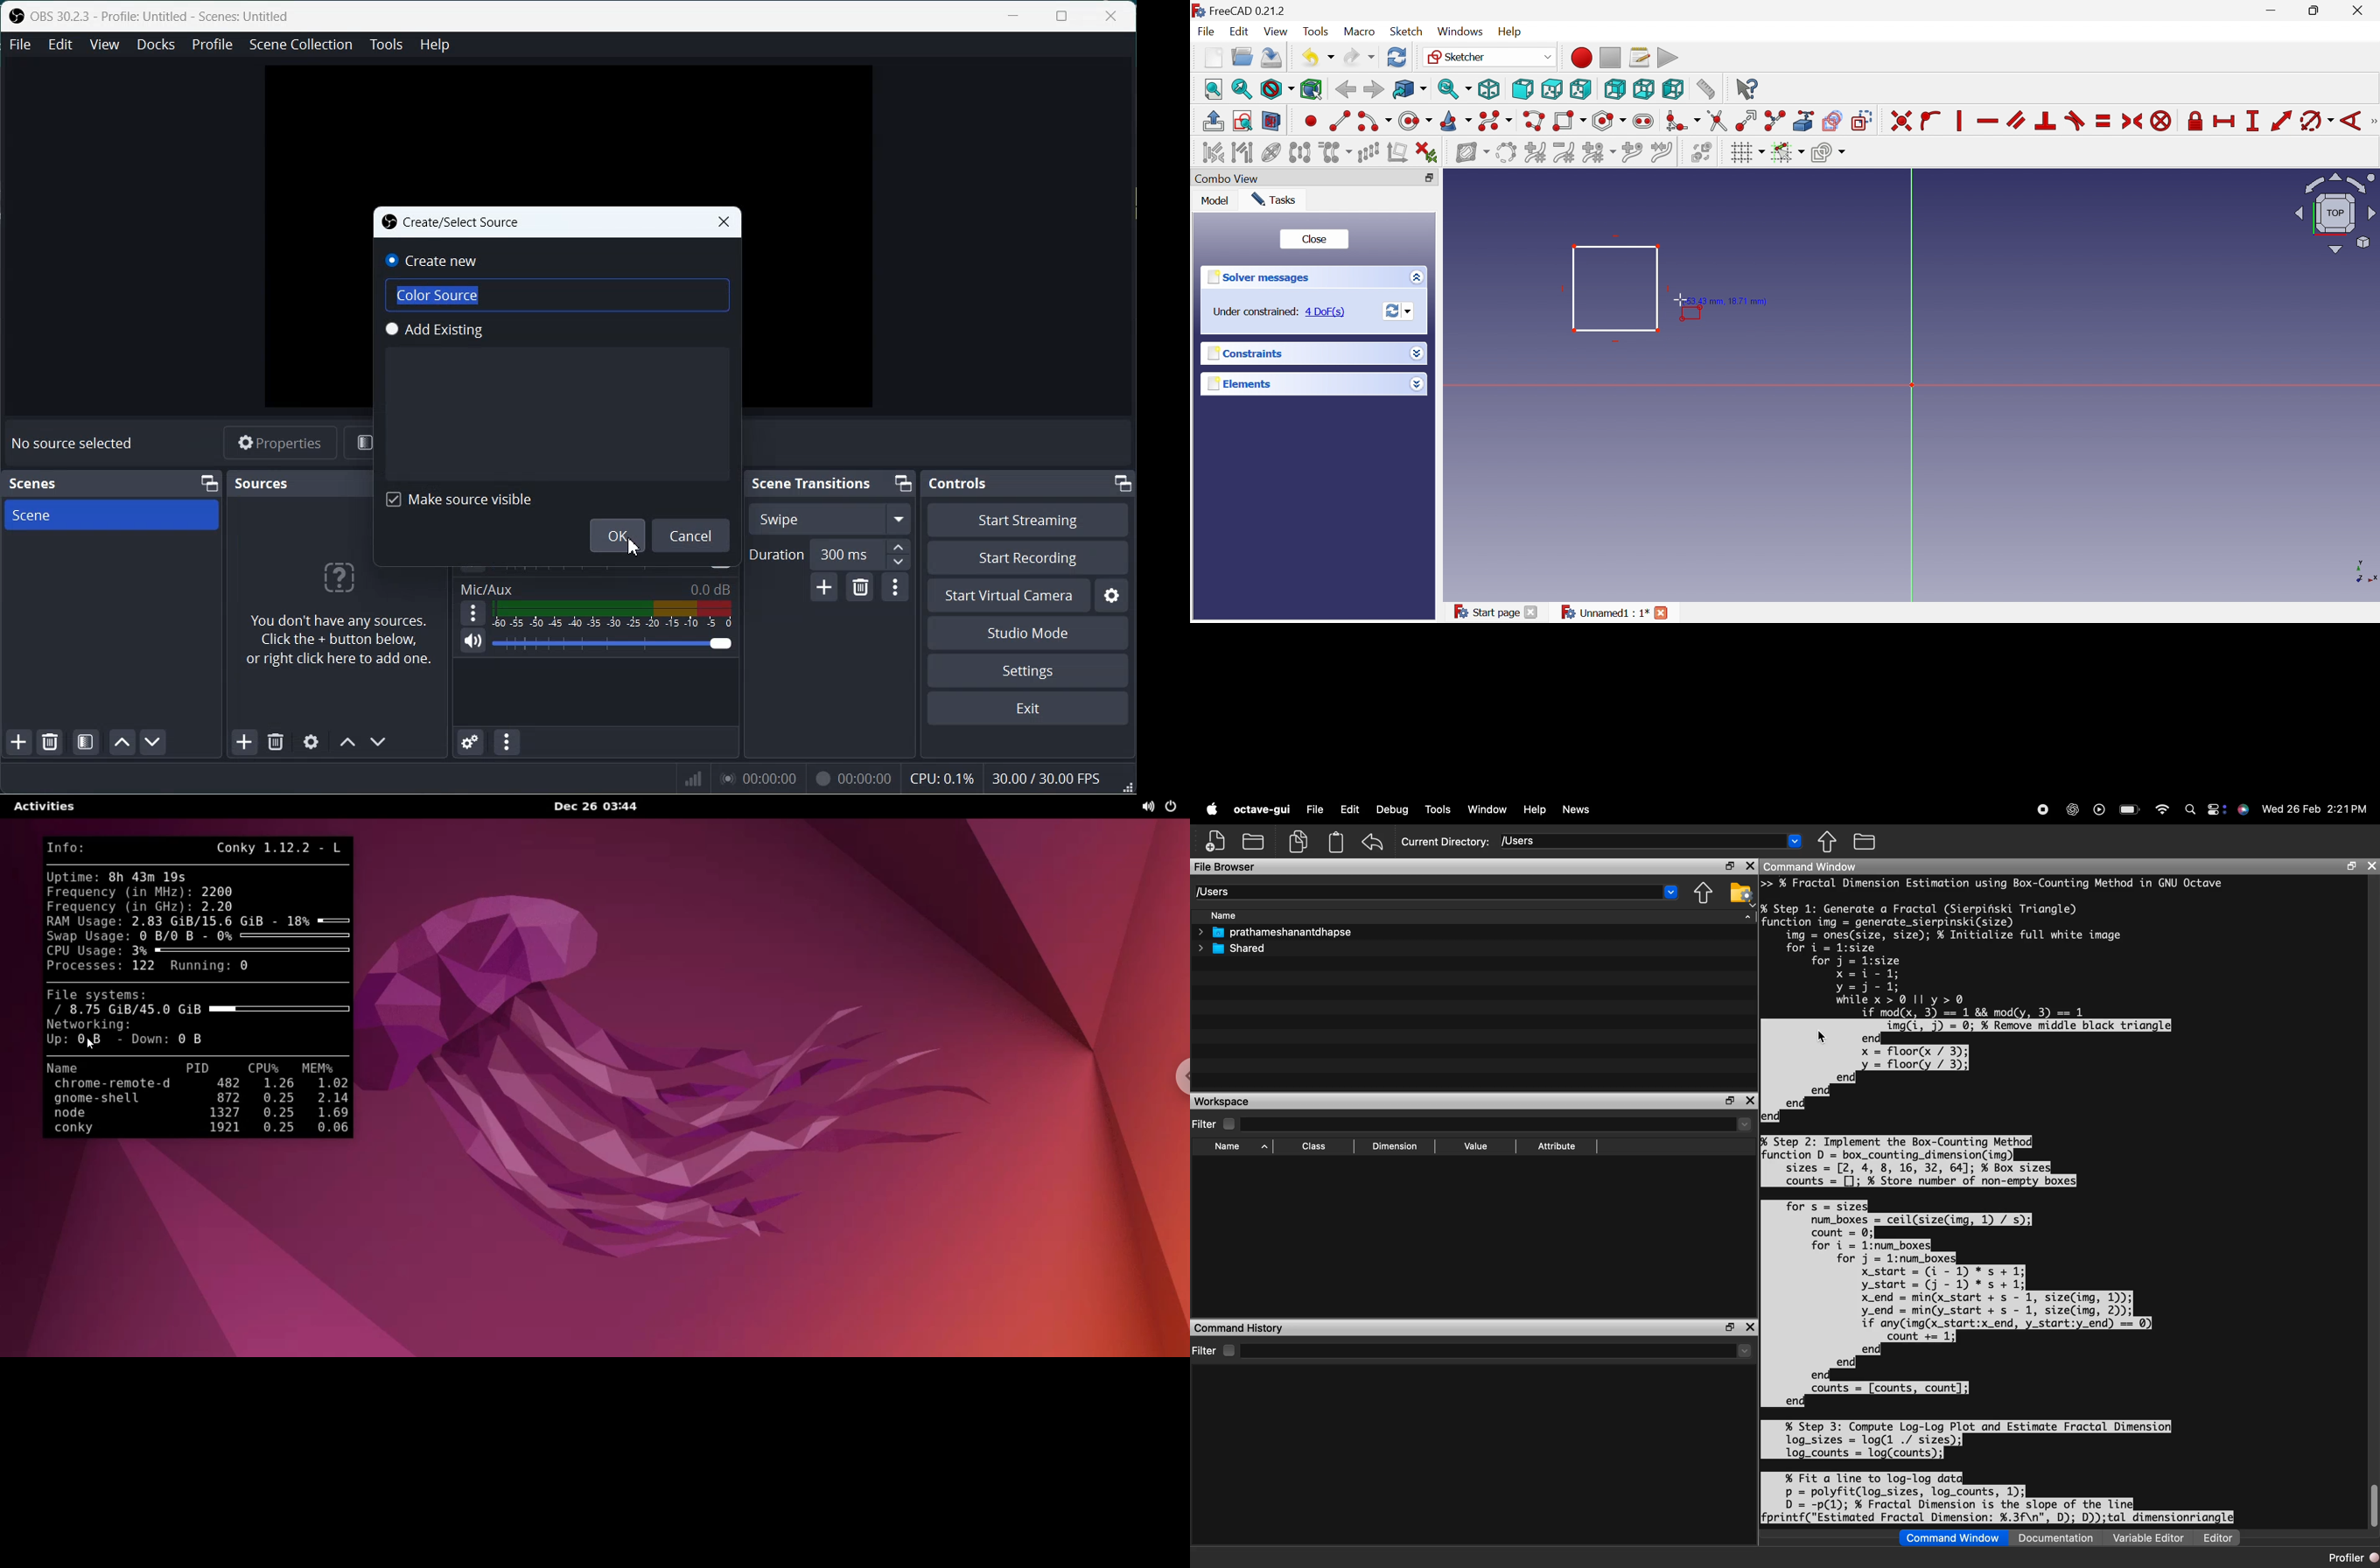 The height and width of the screenshot is (1568, 2380). Describe the element at coordinates (1239, 384) in the screenshot. I see `Elements` at that location.